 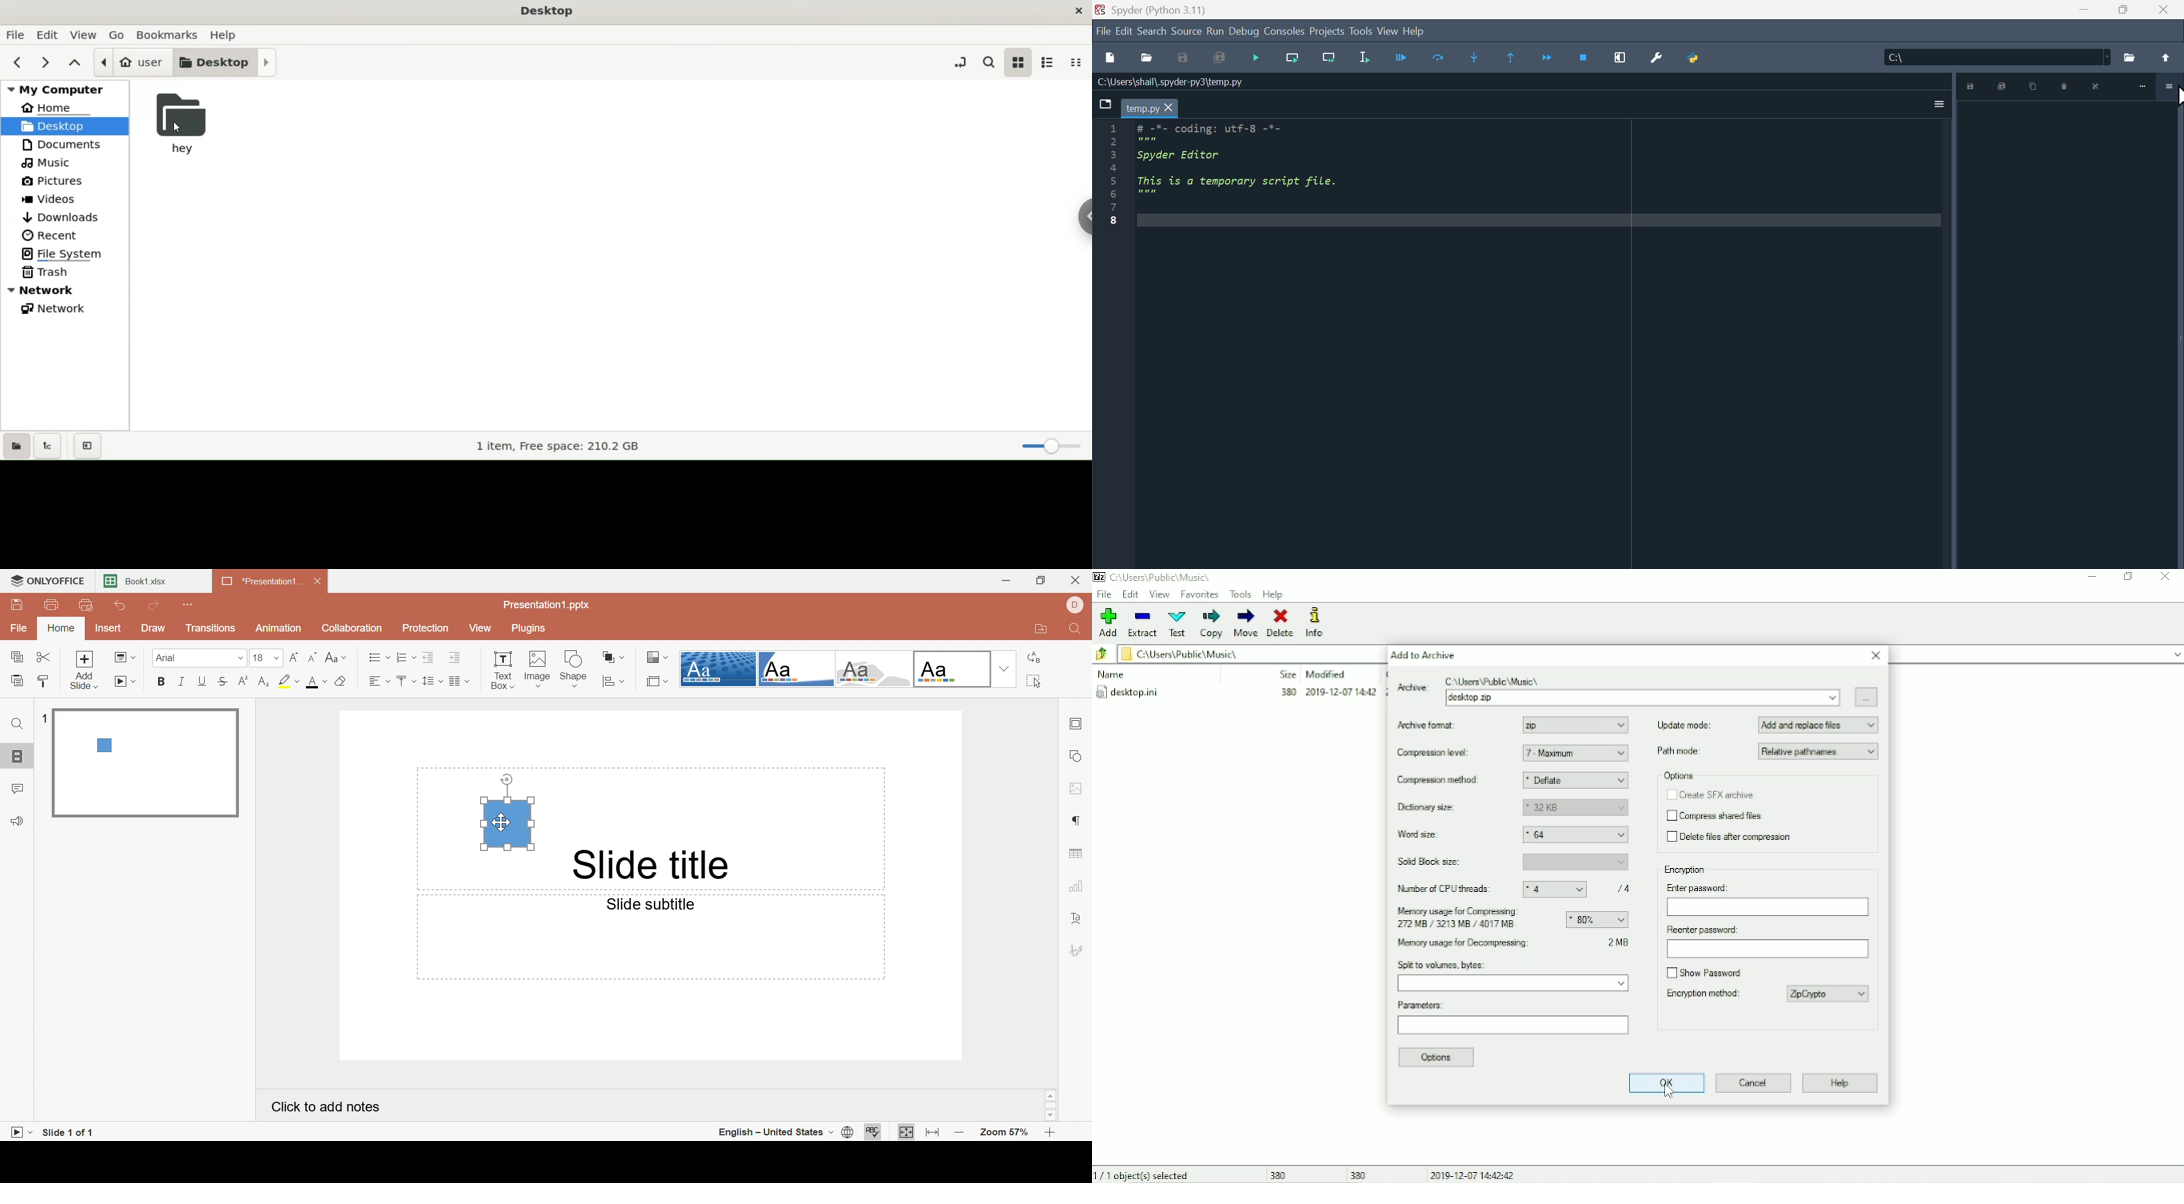 I want to click on Presentation1.pptx, so click(x=548, y=606).